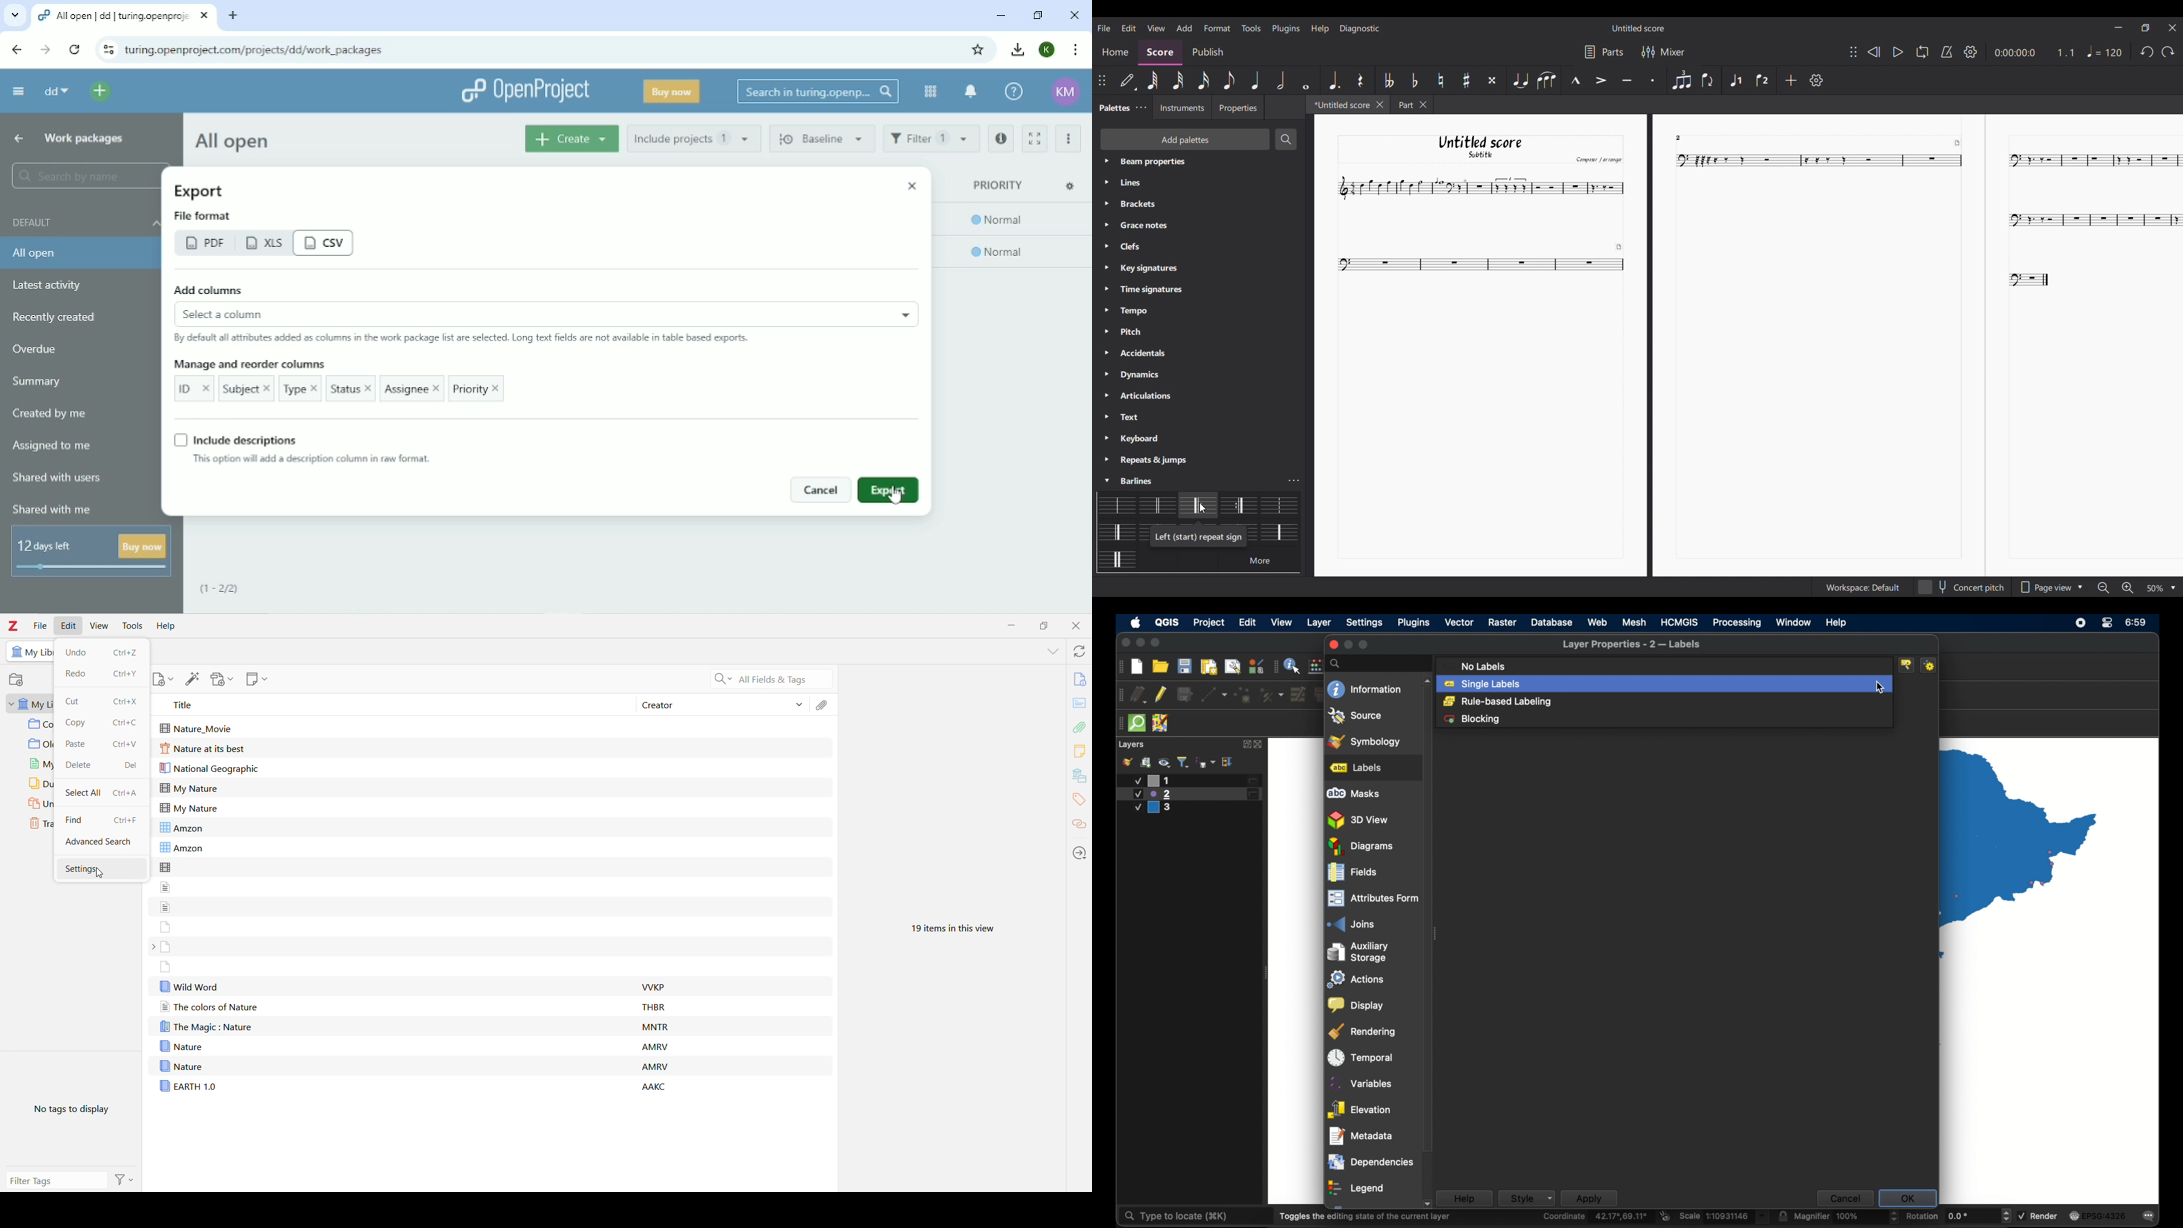 Image resolution: width=2184 pixels, height=1232 pixels. I want to click on Close current tab, so click(1380, 105).